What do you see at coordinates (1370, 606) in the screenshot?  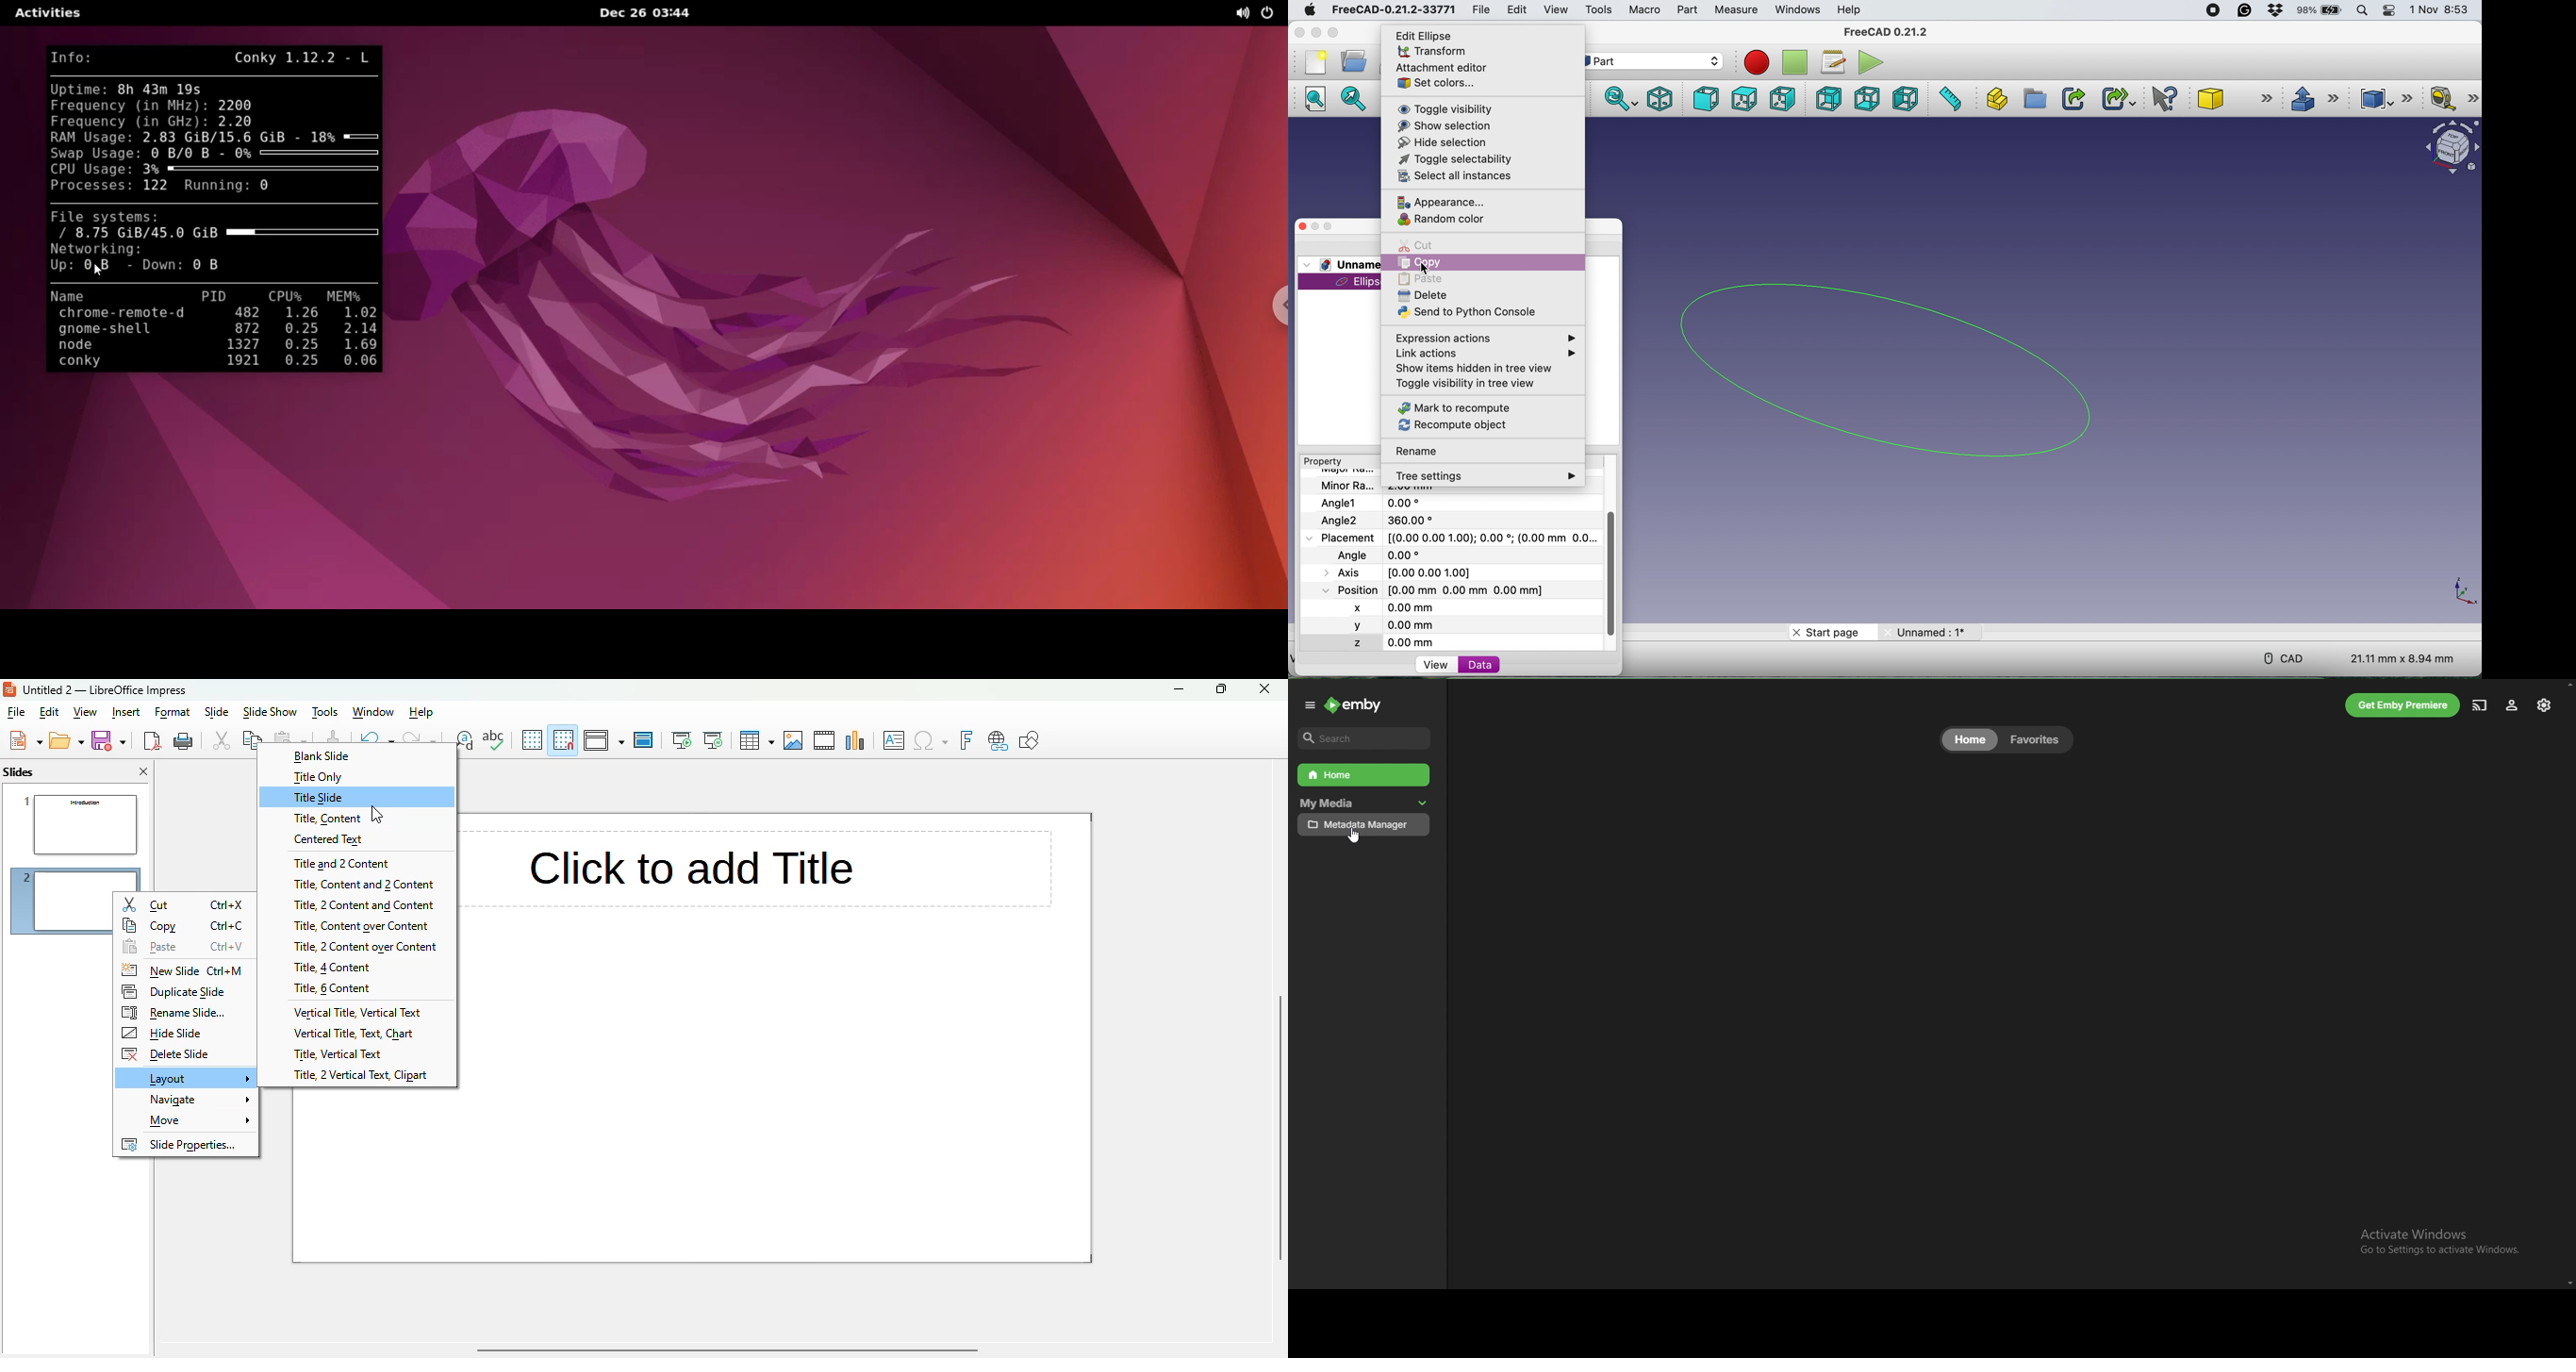 I see `x` at bounding box center [1370, 606].